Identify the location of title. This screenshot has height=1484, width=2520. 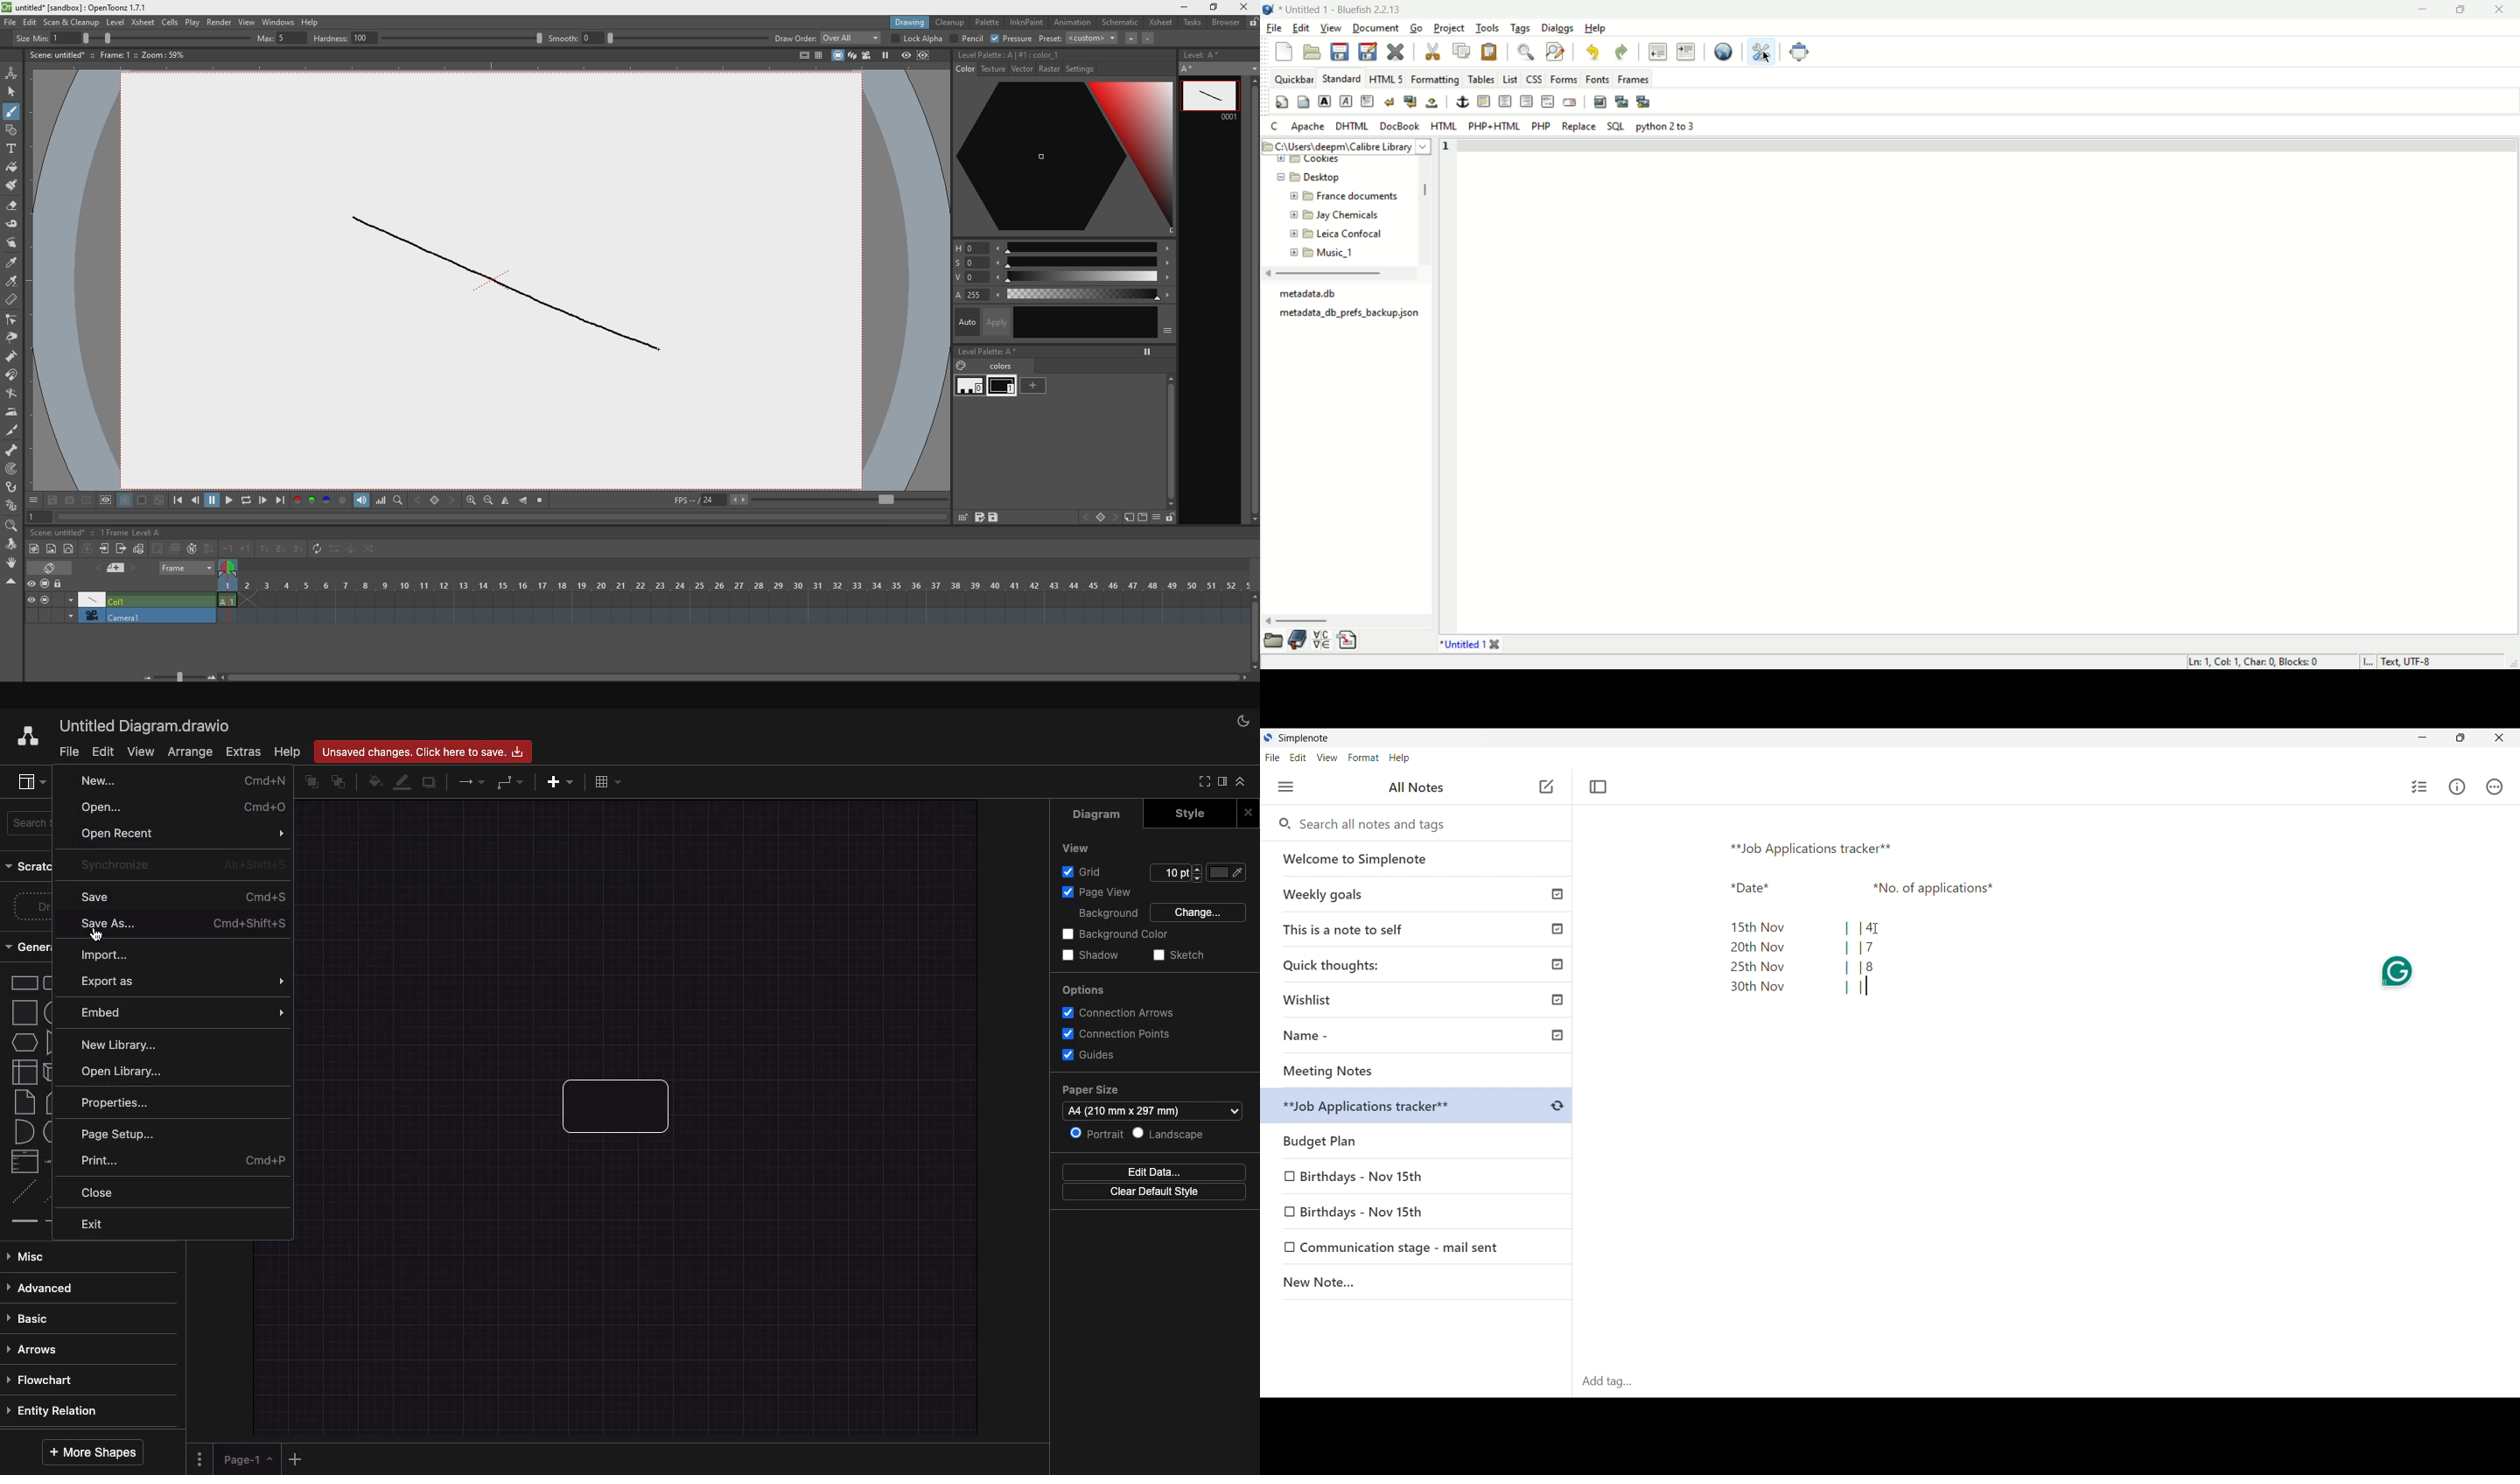
(86, 7).